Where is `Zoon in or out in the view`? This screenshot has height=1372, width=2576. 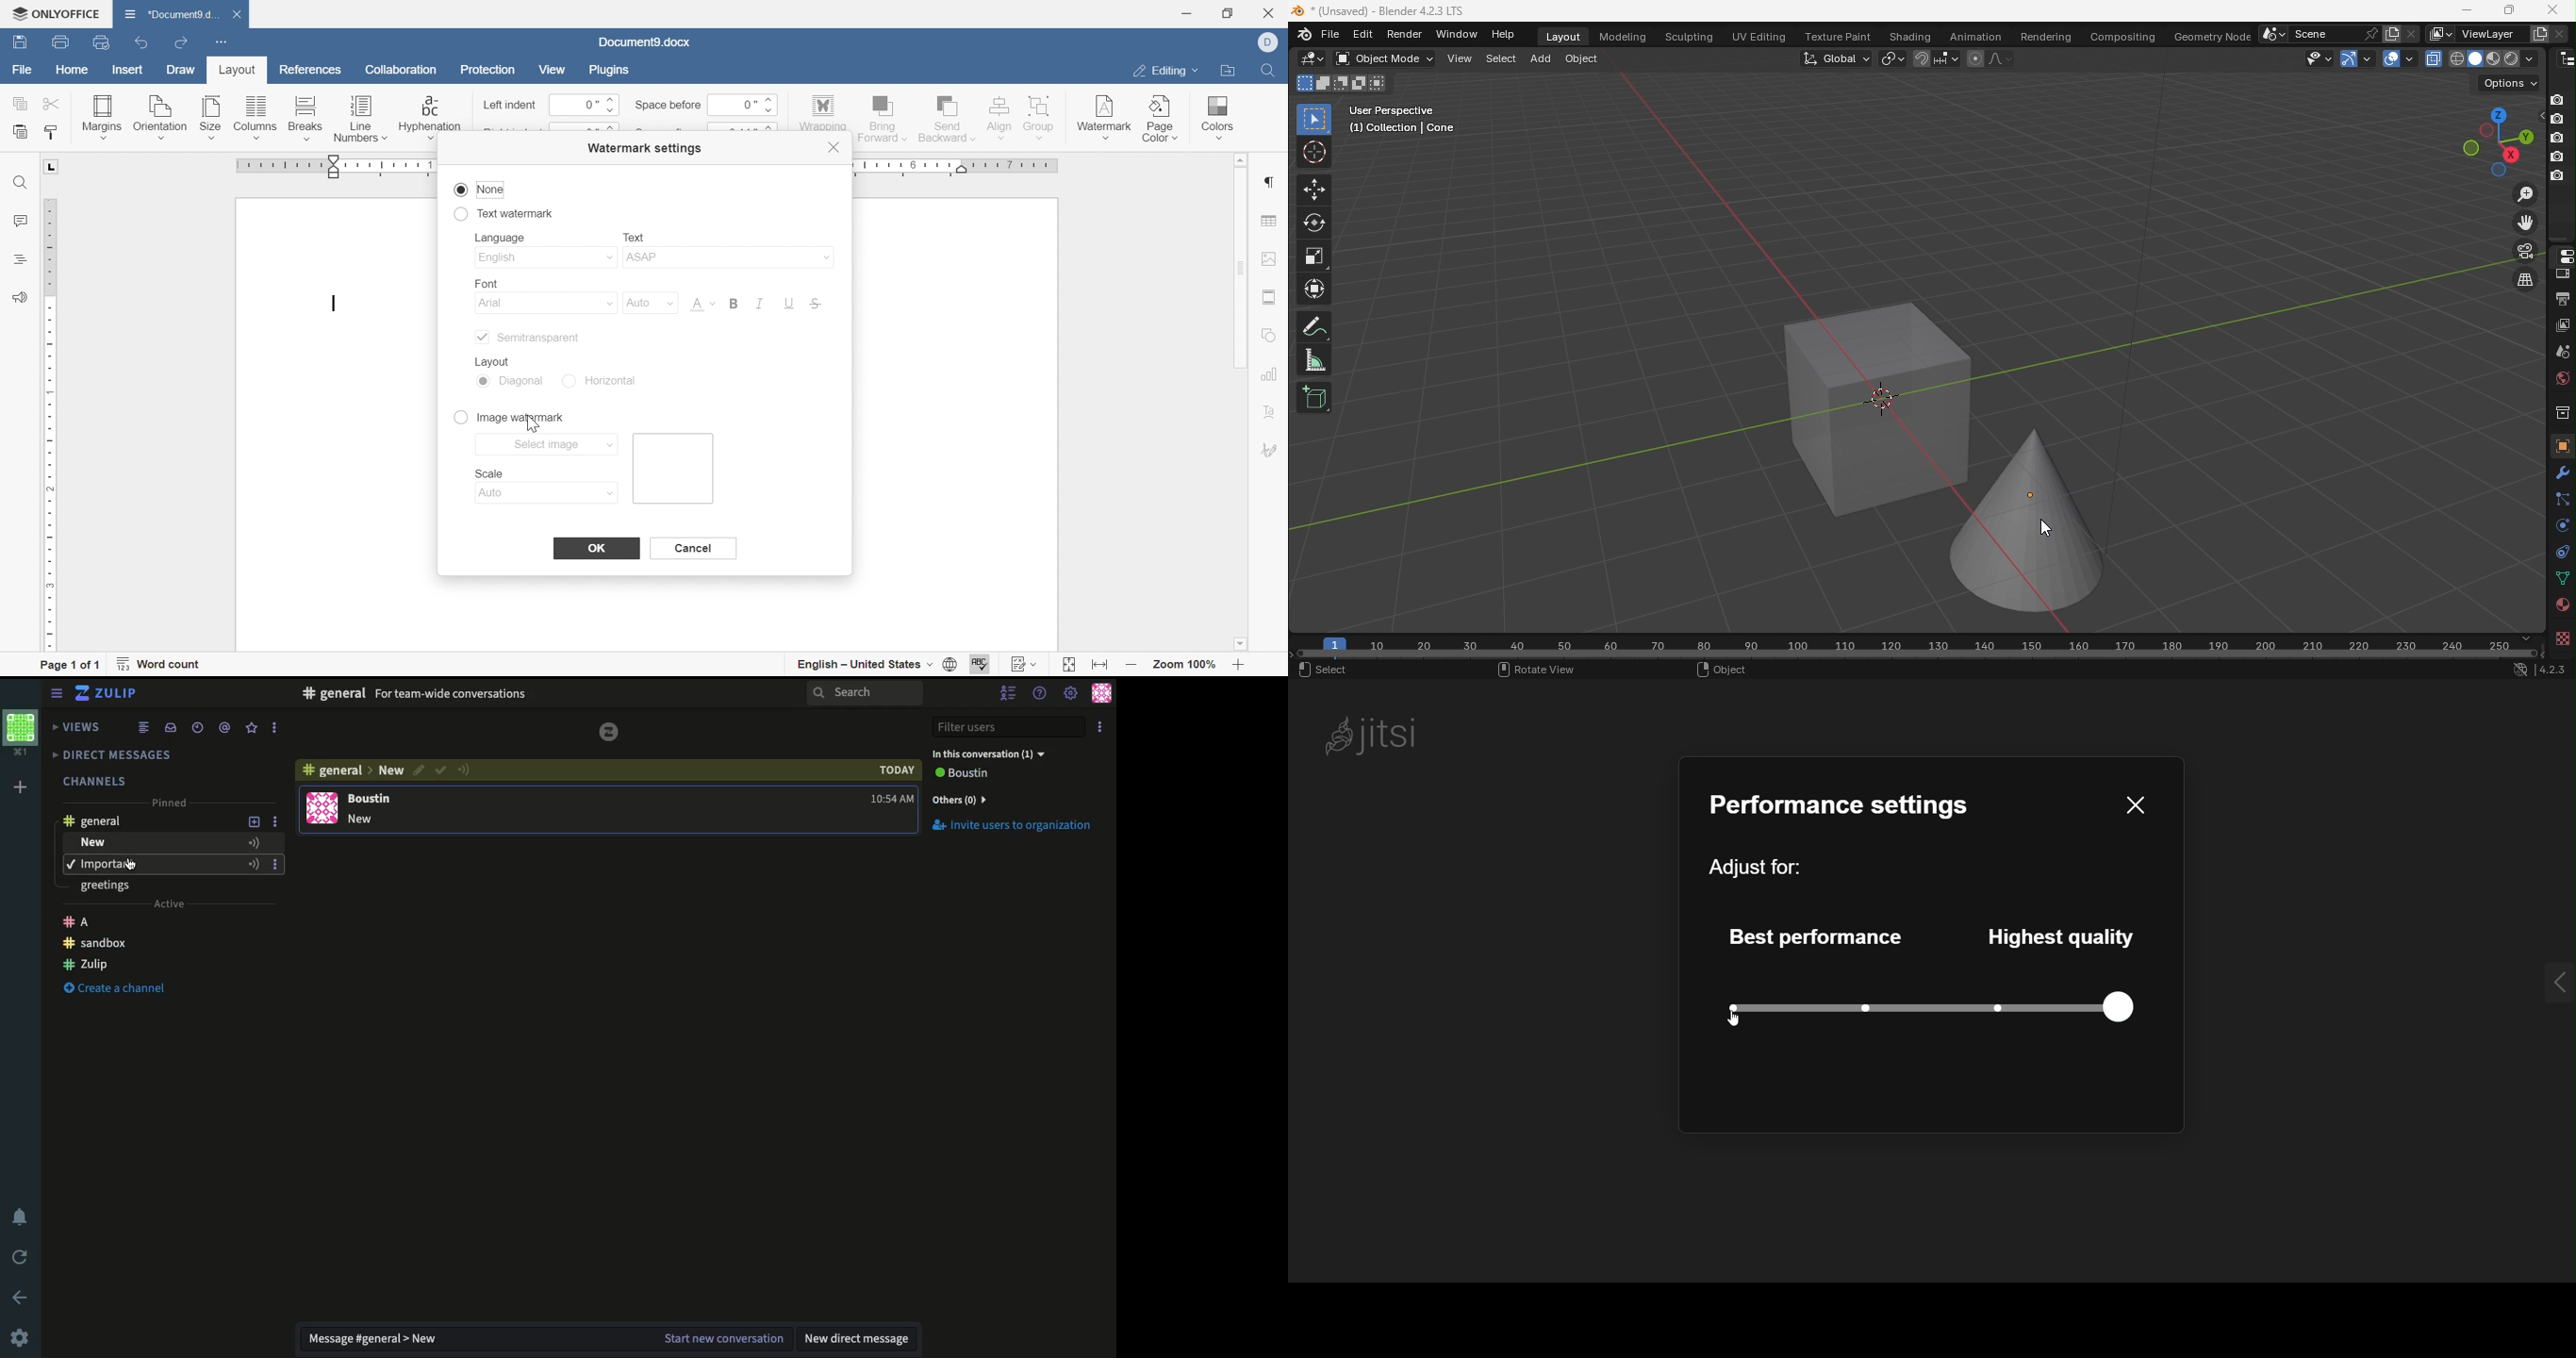 Zoon in or out in the view is located at coordinates (2524, 193).